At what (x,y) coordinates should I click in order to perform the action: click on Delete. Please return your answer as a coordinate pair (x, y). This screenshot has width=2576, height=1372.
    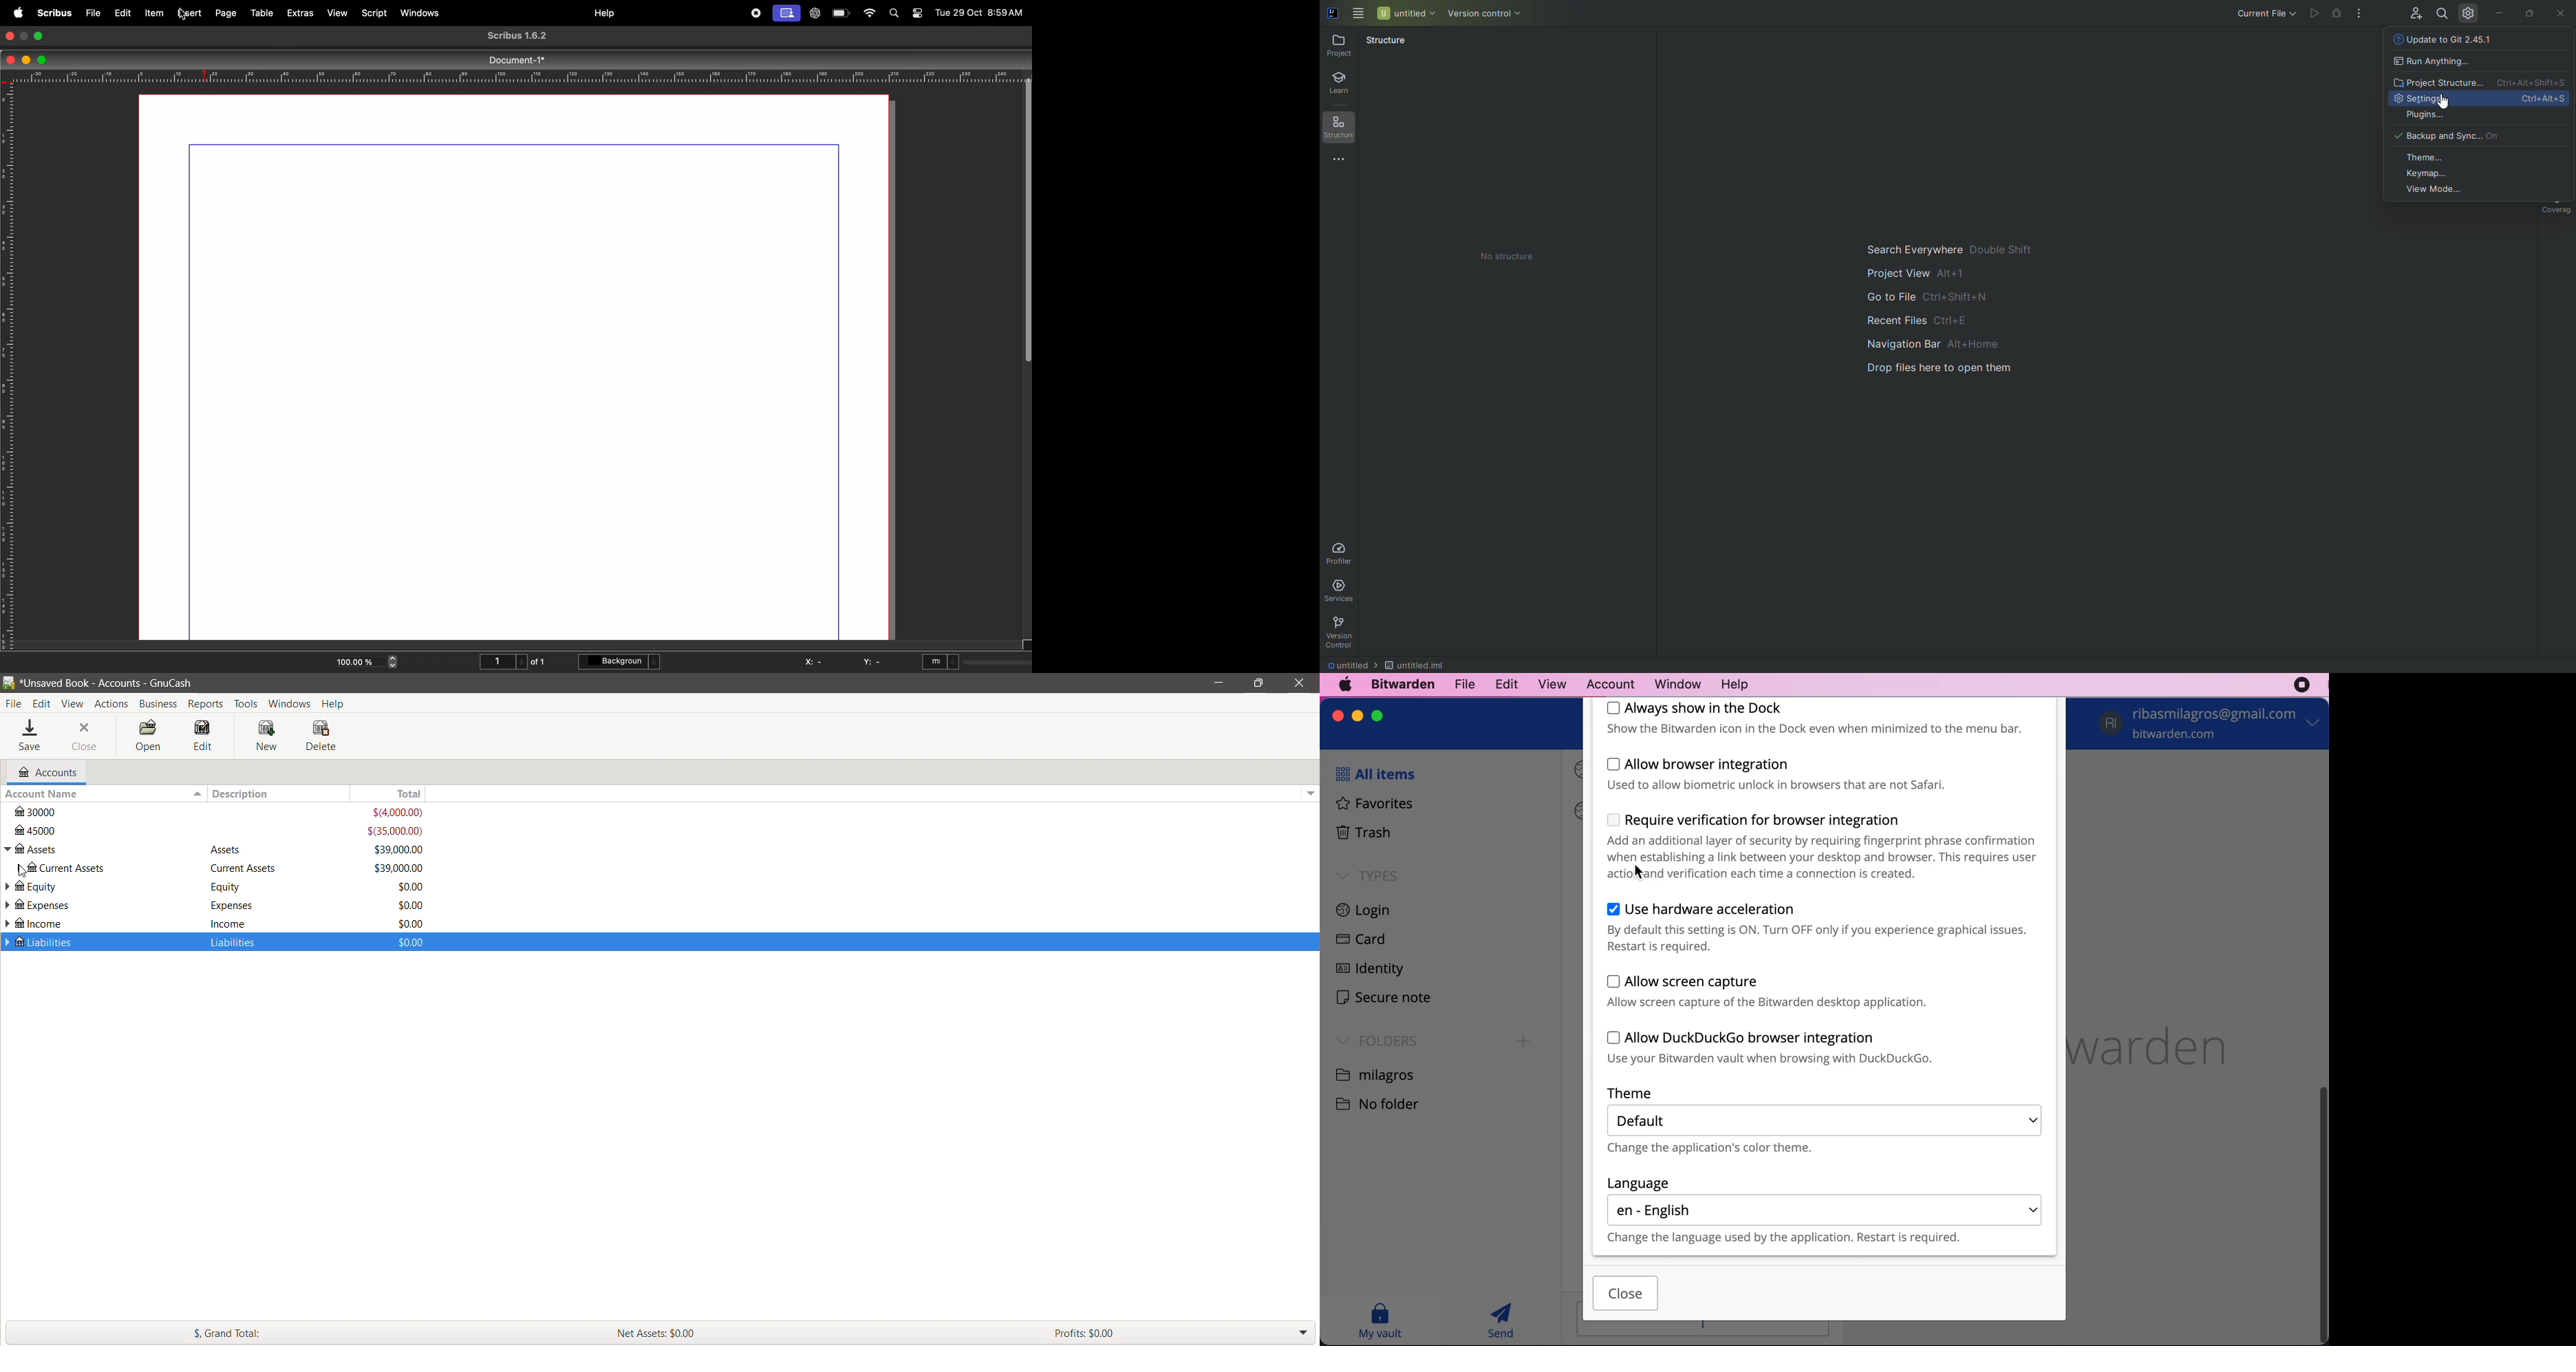
    Looking at the image, I should click on (321, 734).